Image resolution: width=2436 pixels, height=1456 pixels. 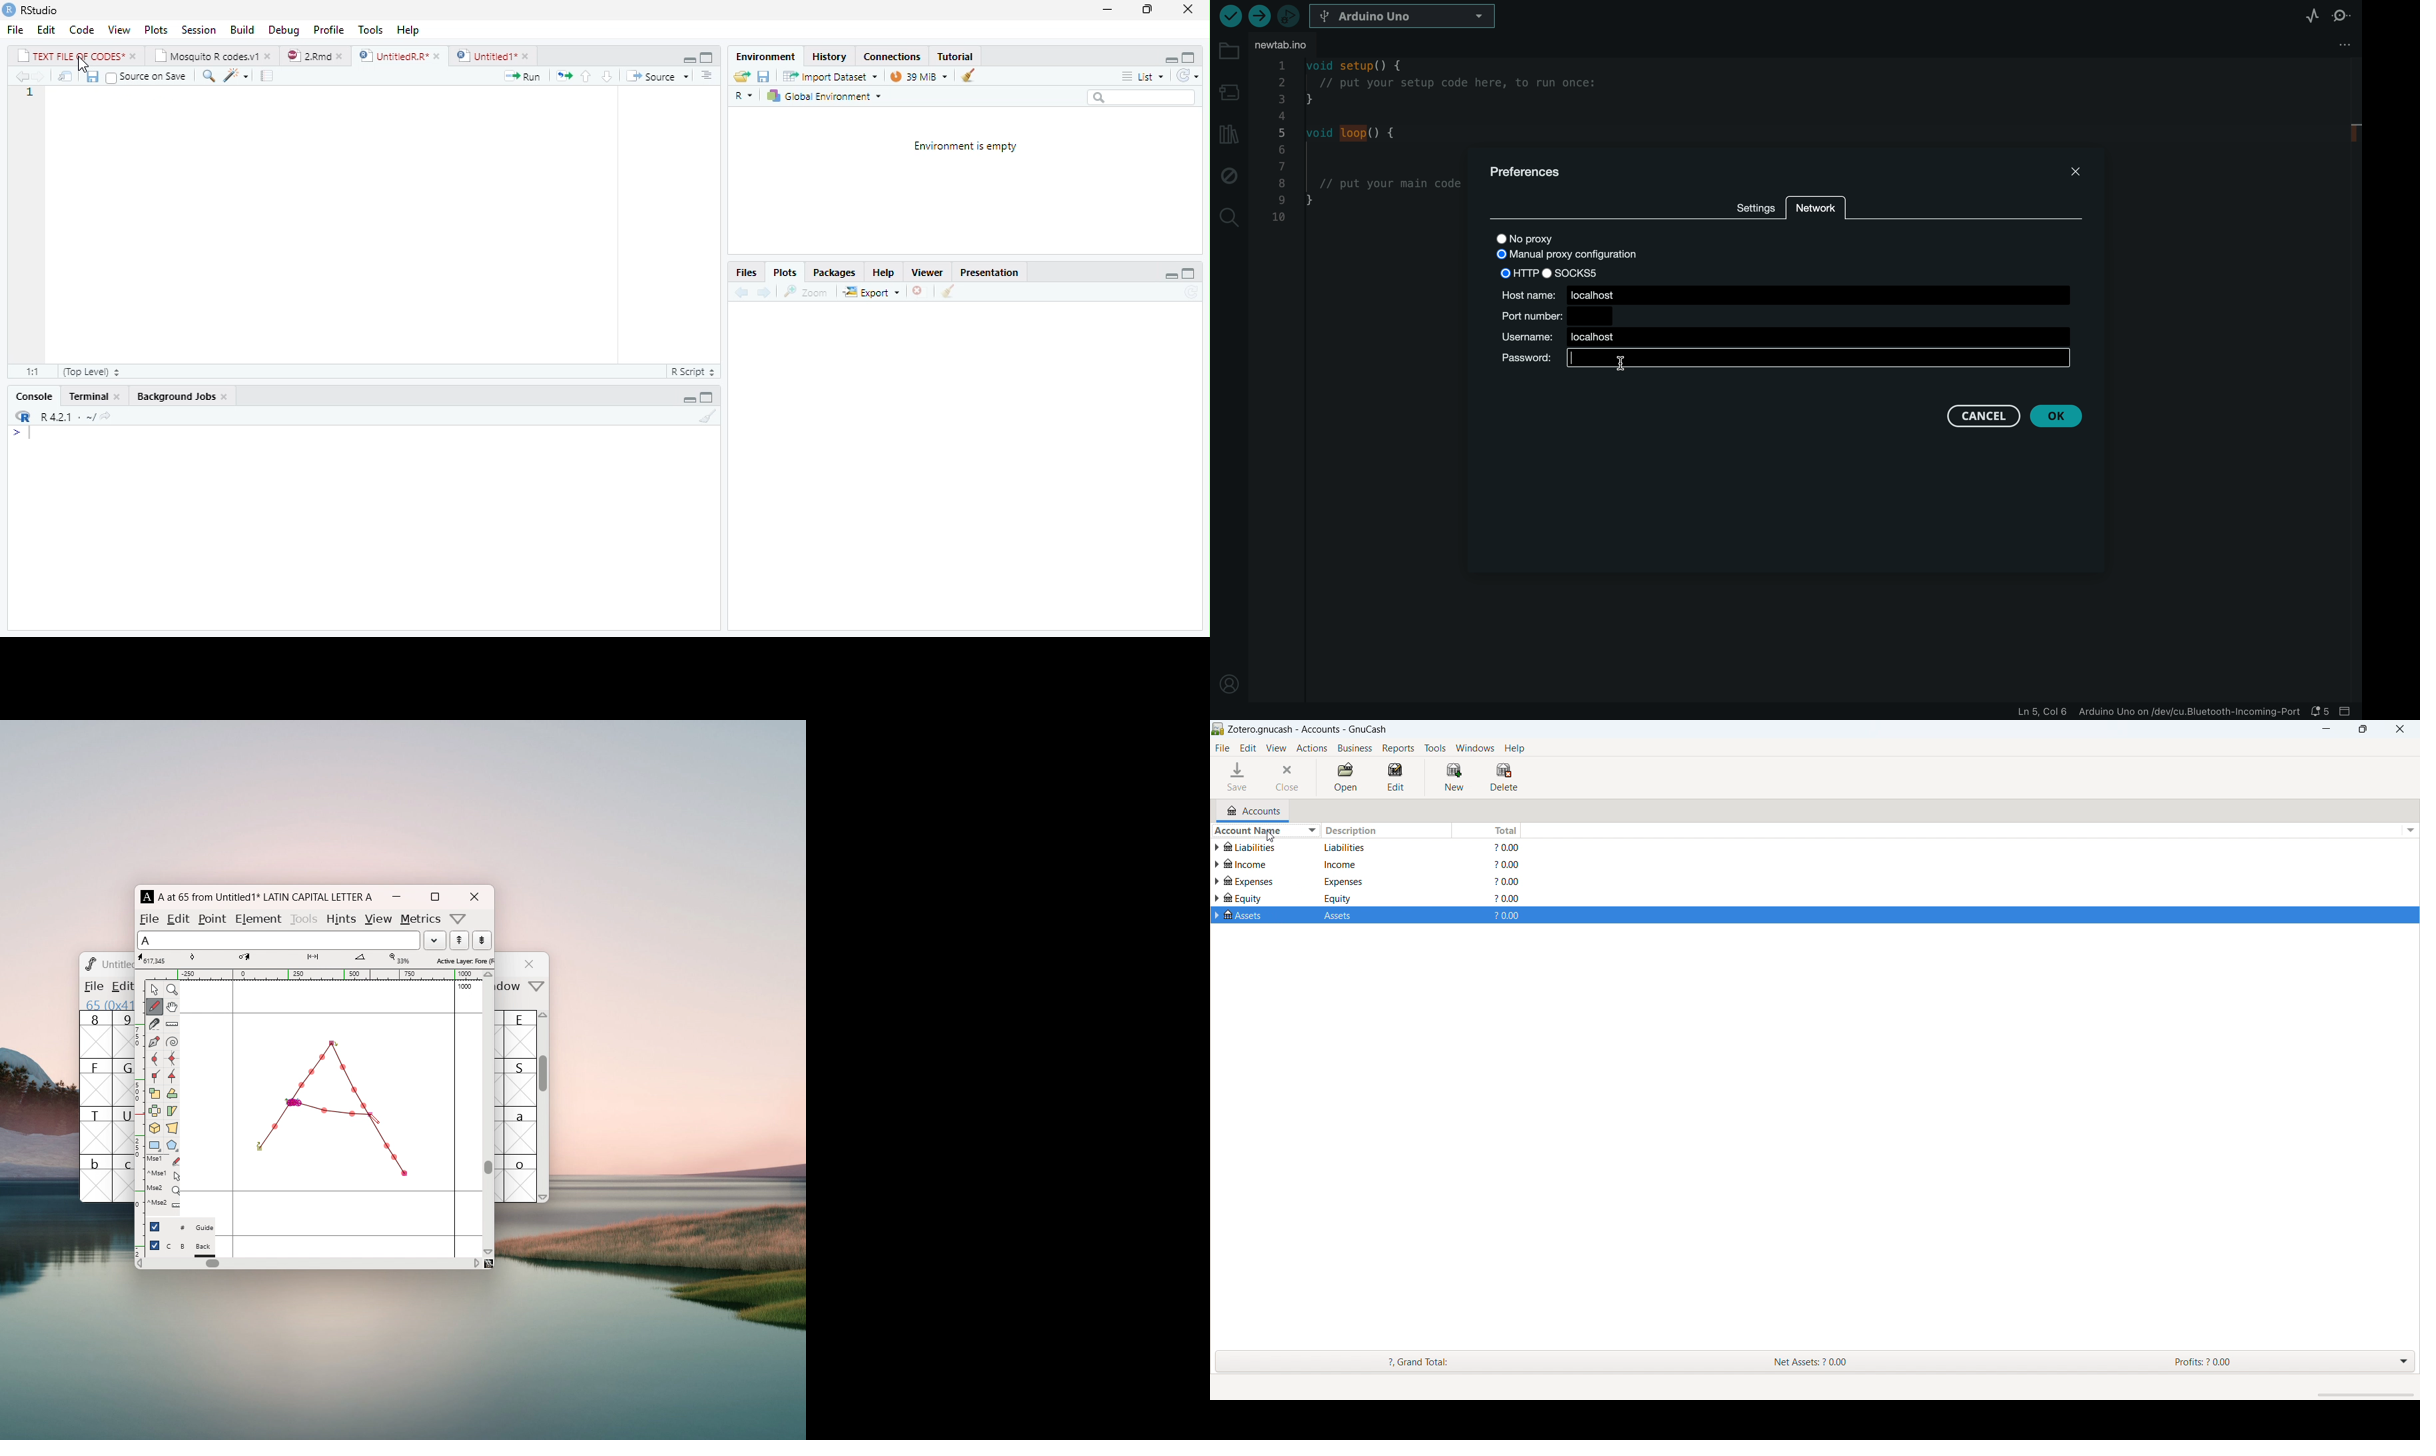 What do you see at coordinates (1289, 776) in the screenshot?
I see `close` at bounding box center [1289, 776].